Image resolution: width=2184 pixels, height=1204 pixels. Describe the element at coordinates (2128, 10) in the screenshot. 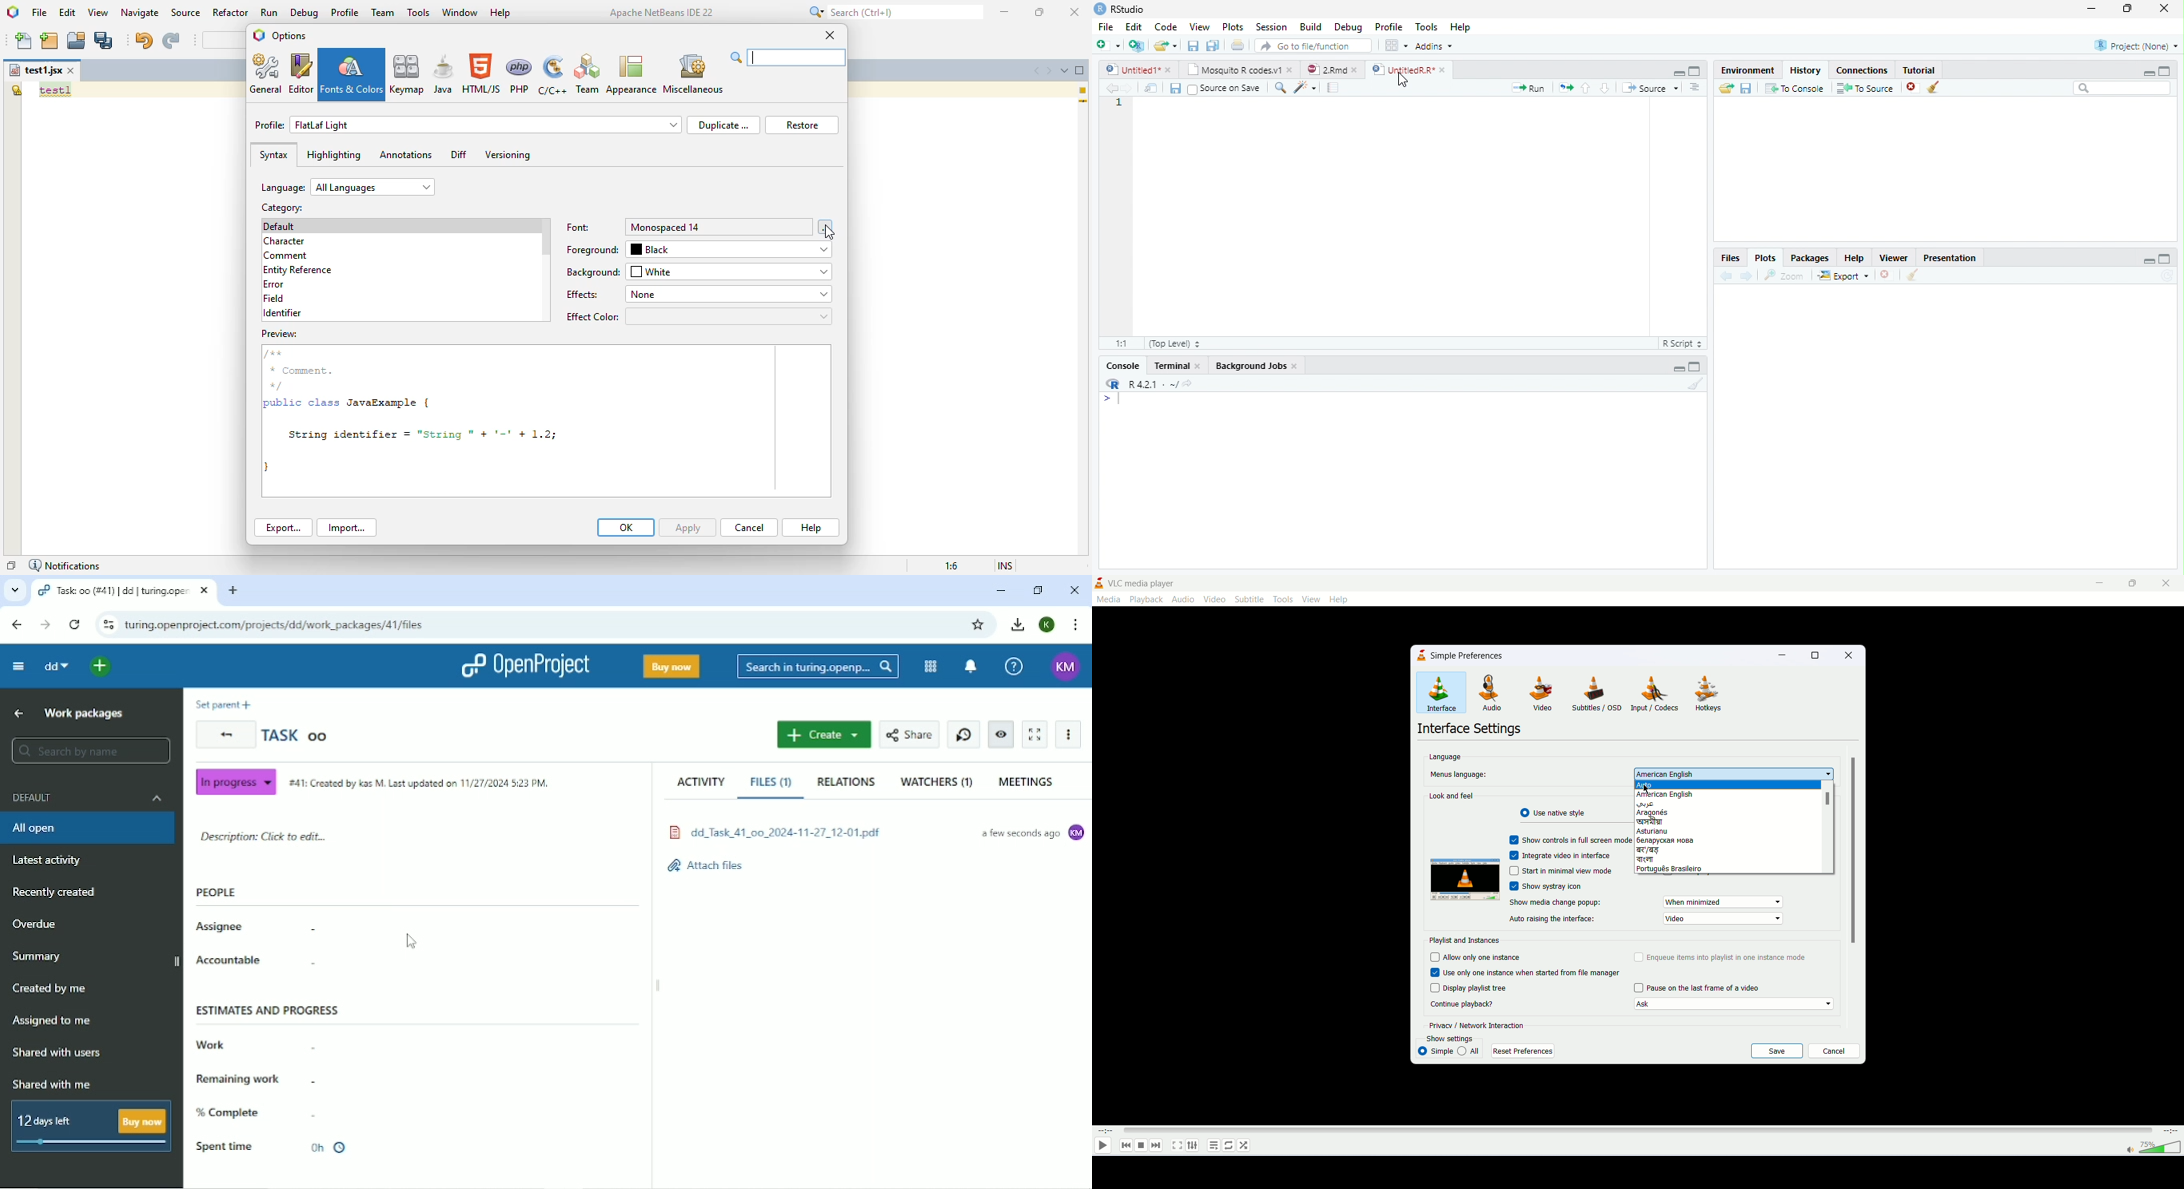

I see `Maximize` at that location.